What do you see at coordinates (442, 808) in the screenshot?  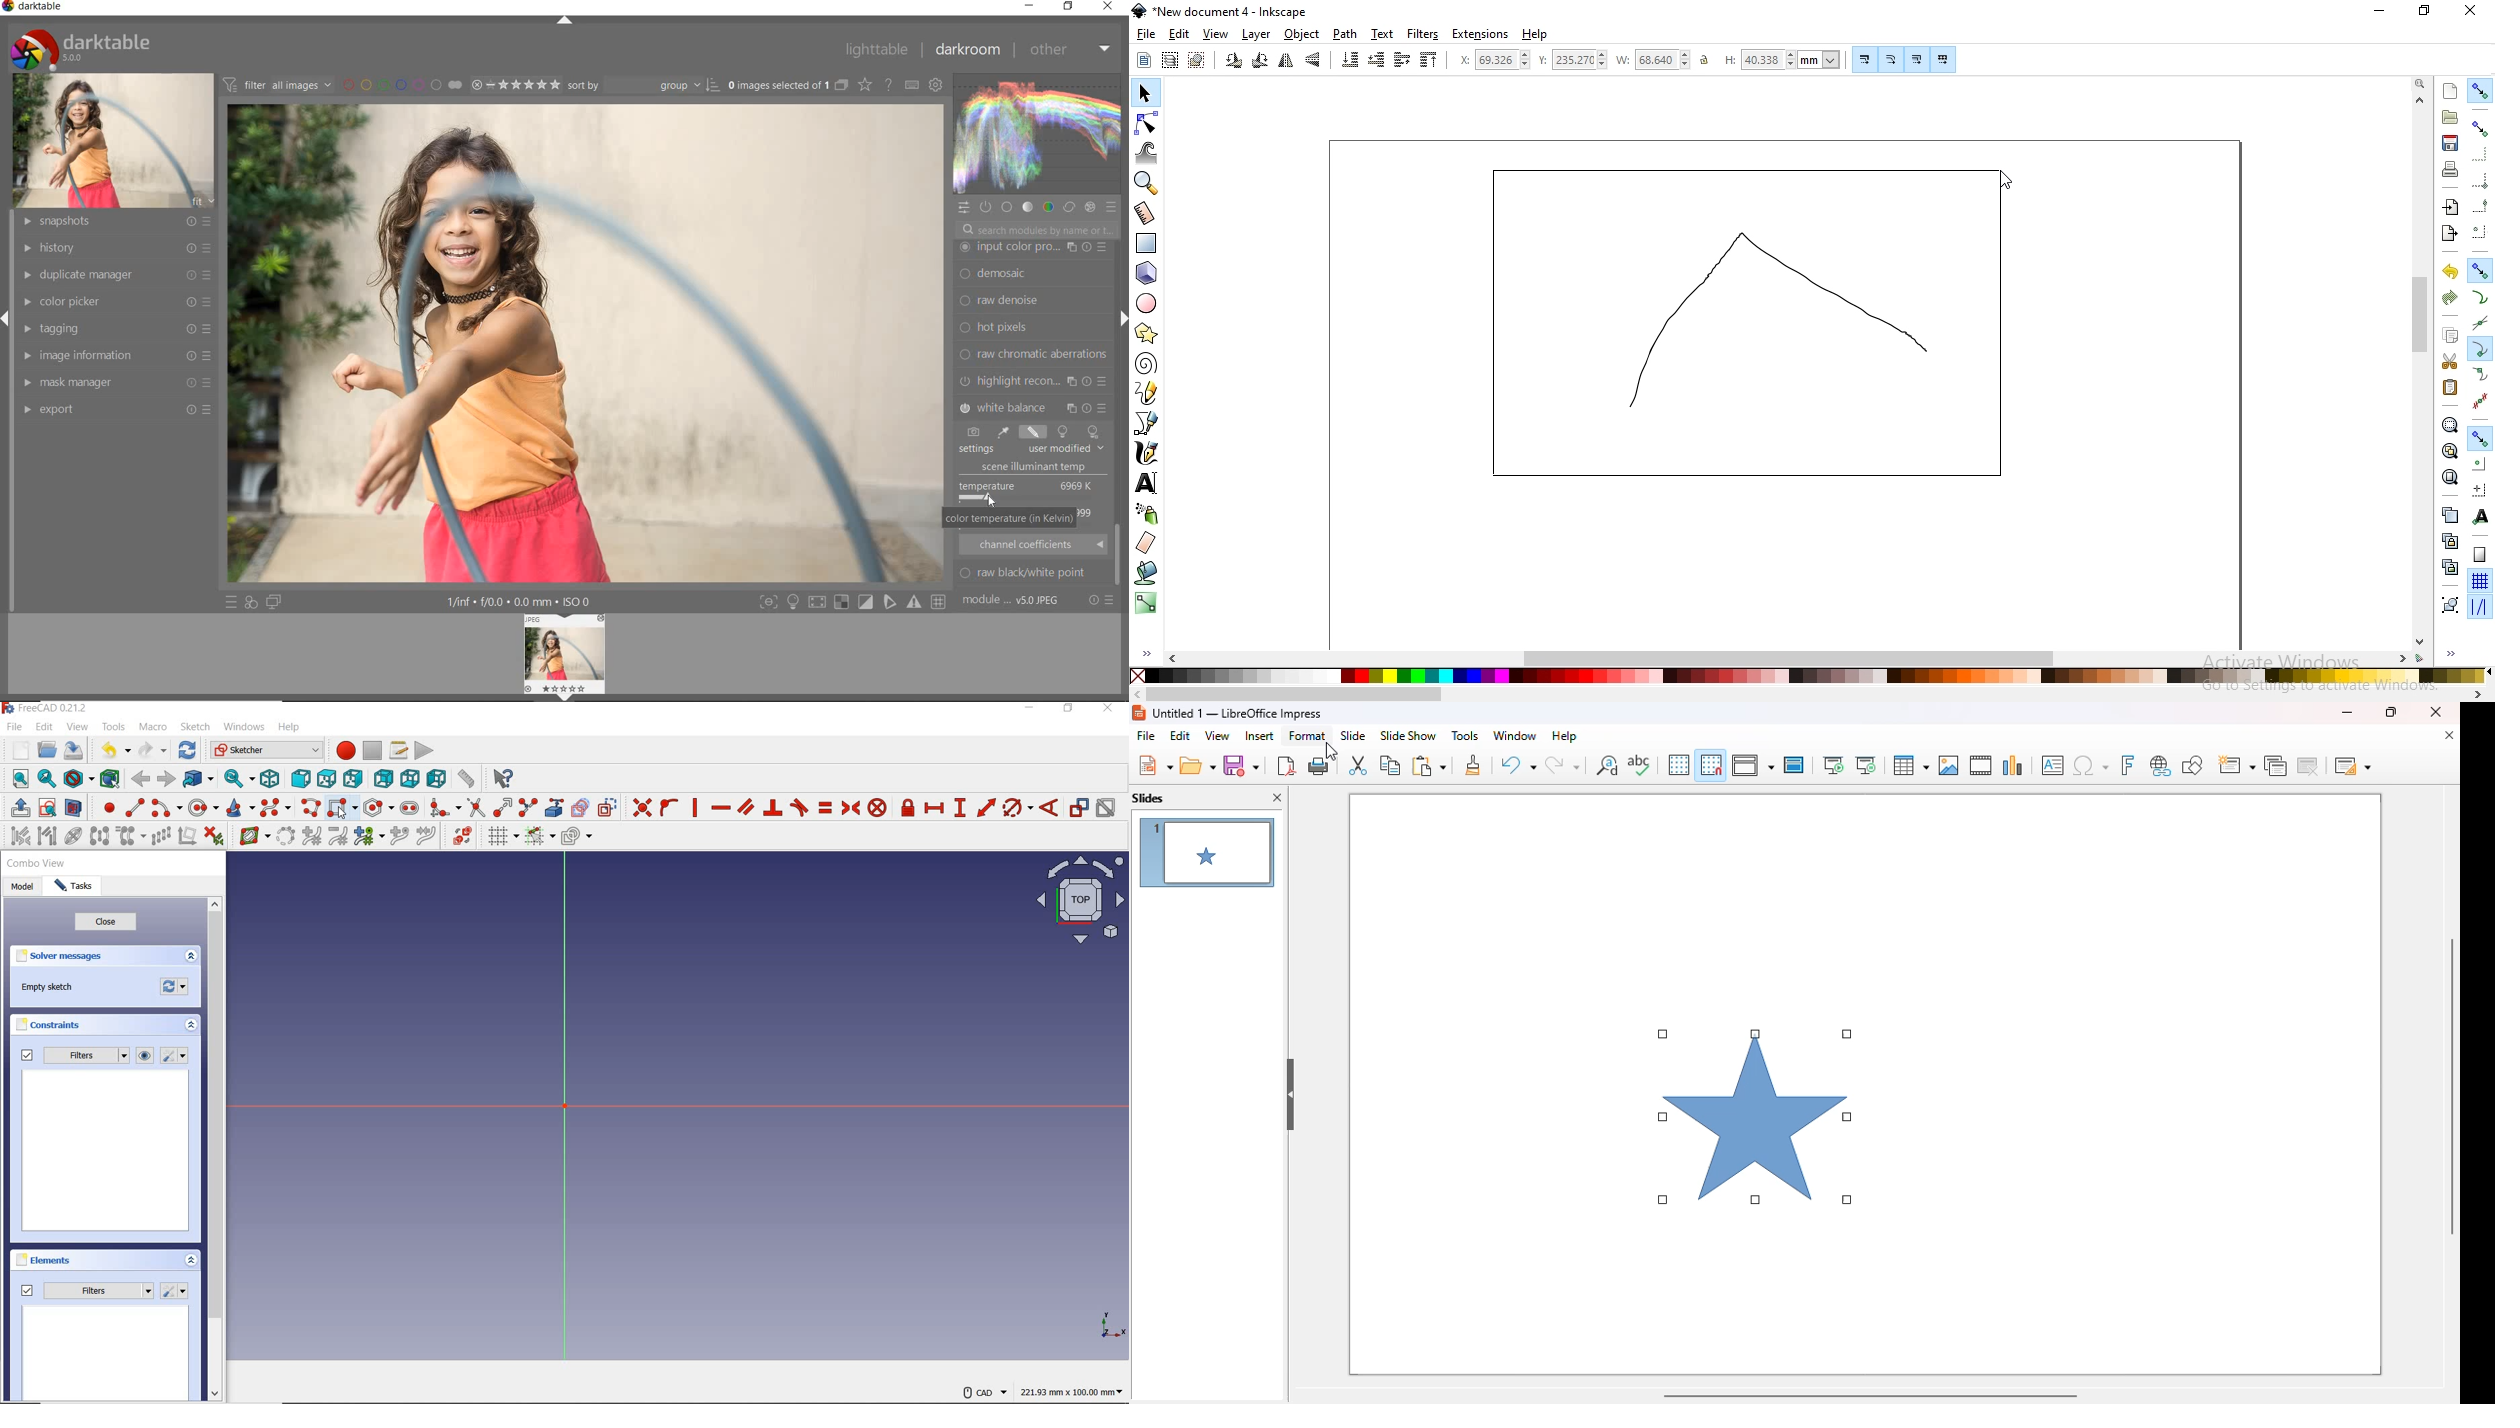 I see `create fillet` at bounding box center [442, 808].